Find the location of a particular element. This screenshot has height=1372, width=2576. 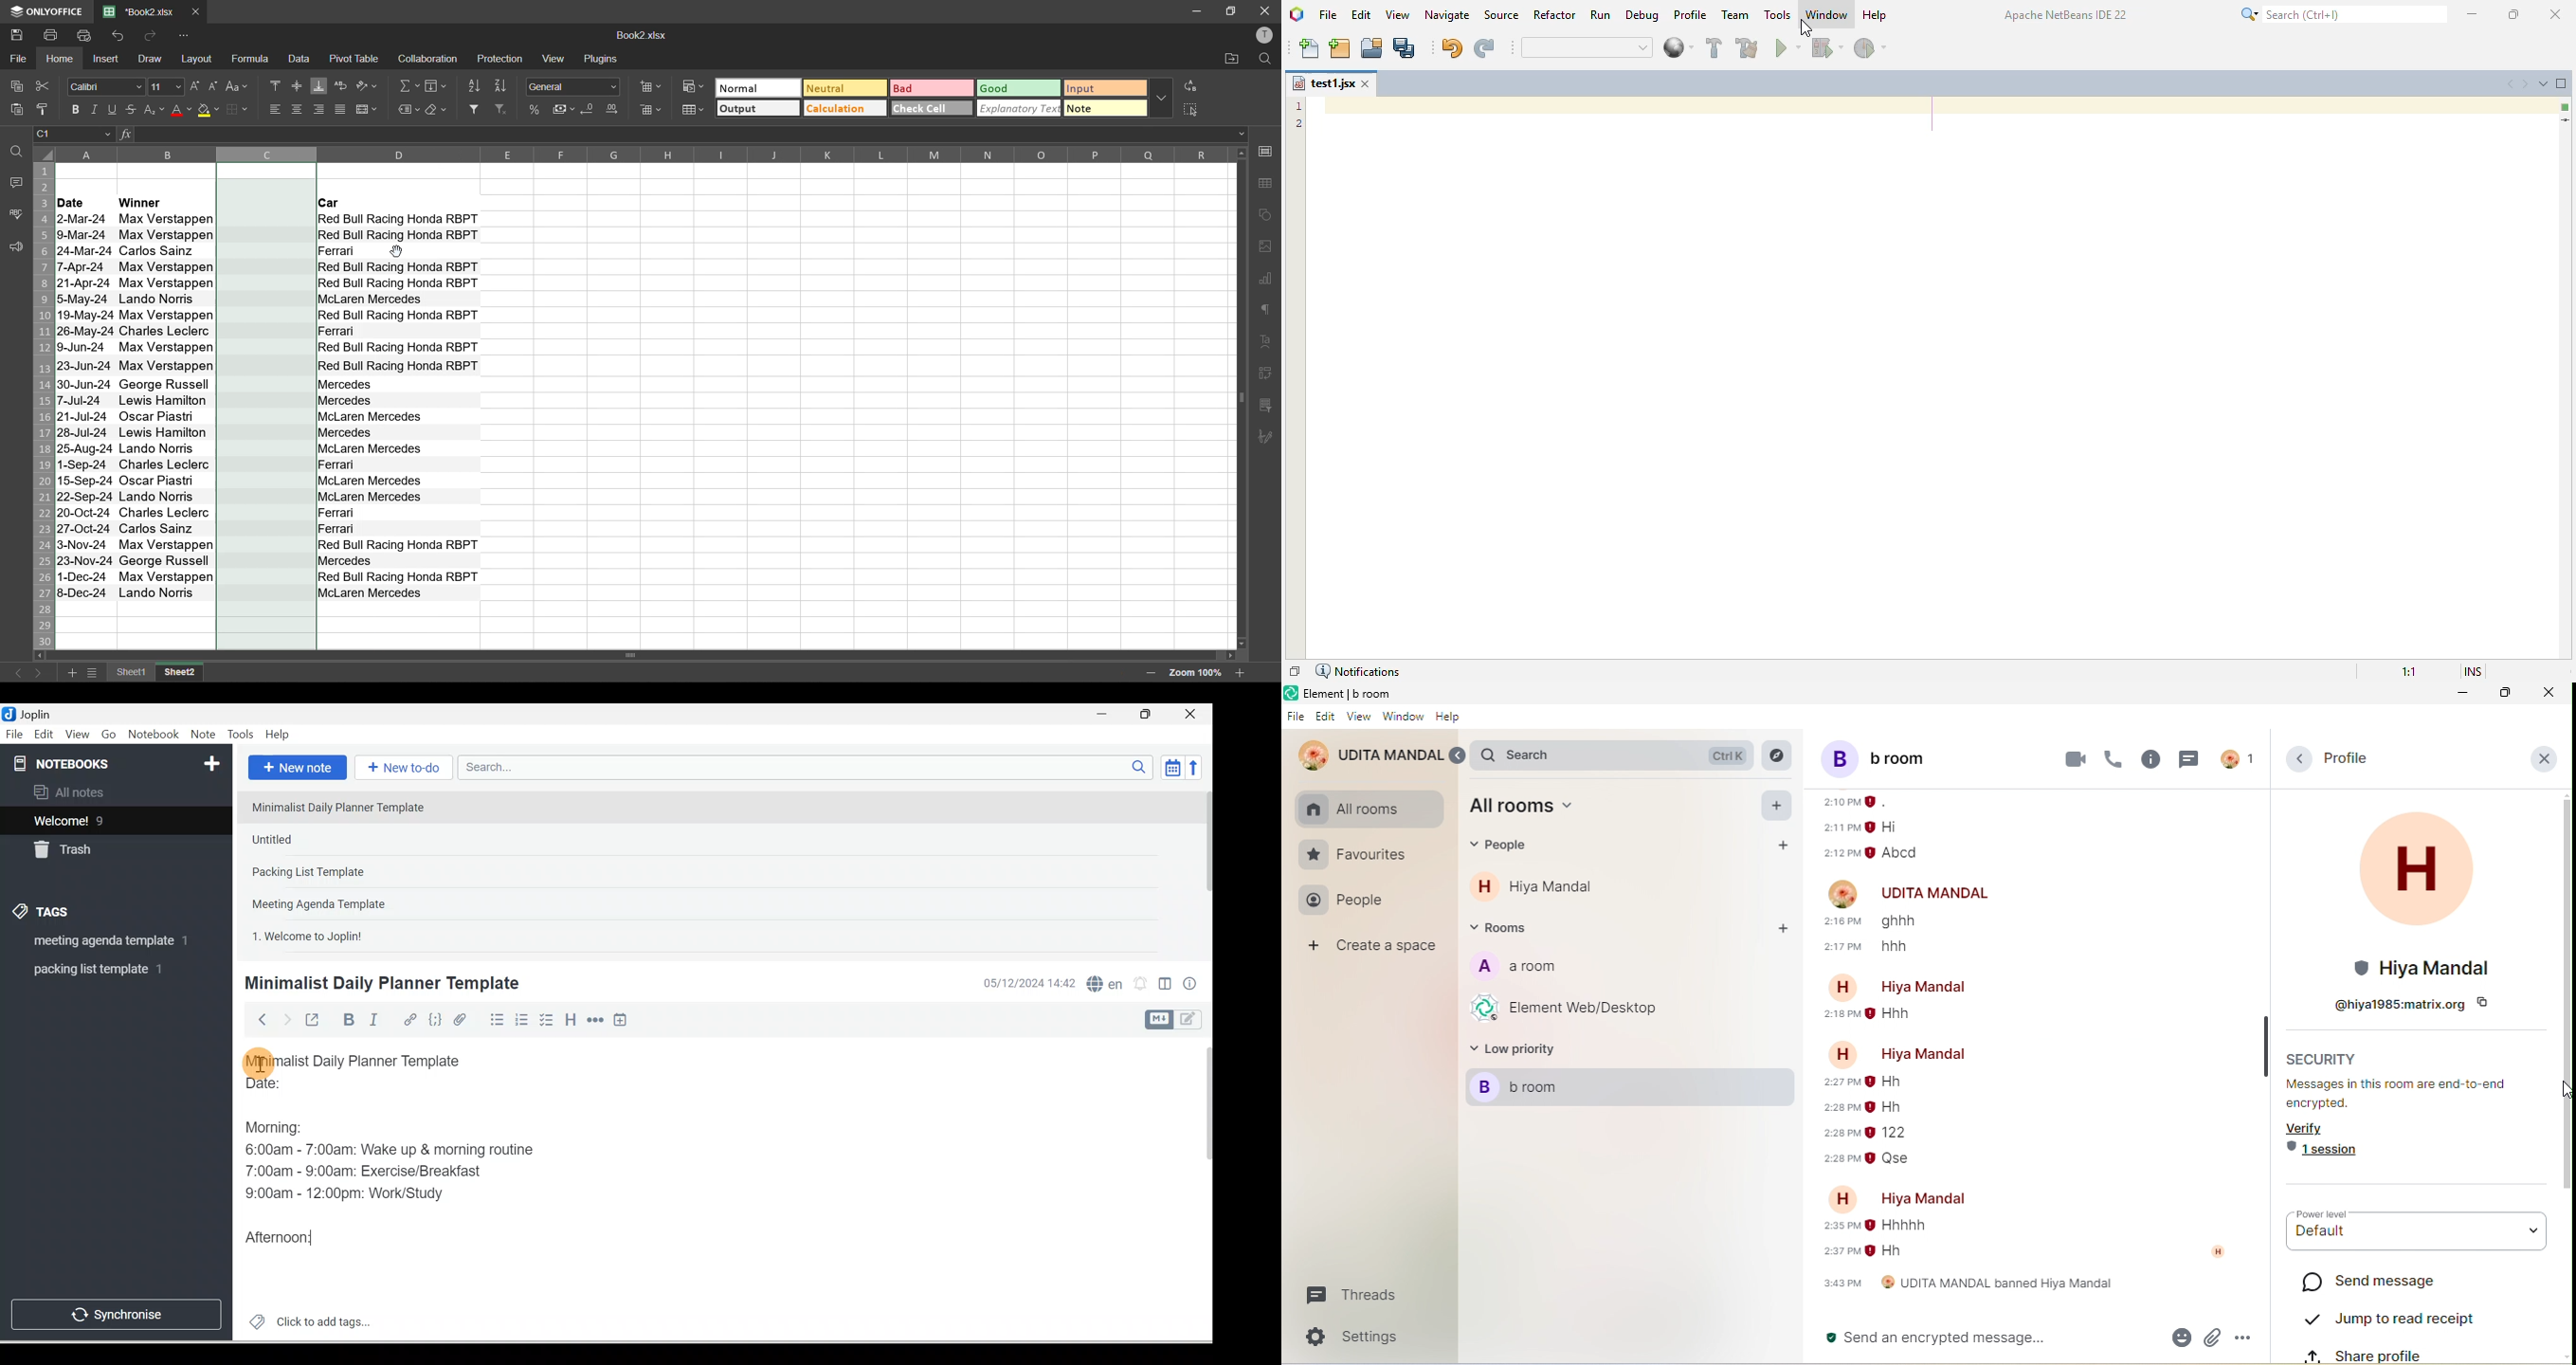

cursor movement is located at coordinates (2562, 1091).